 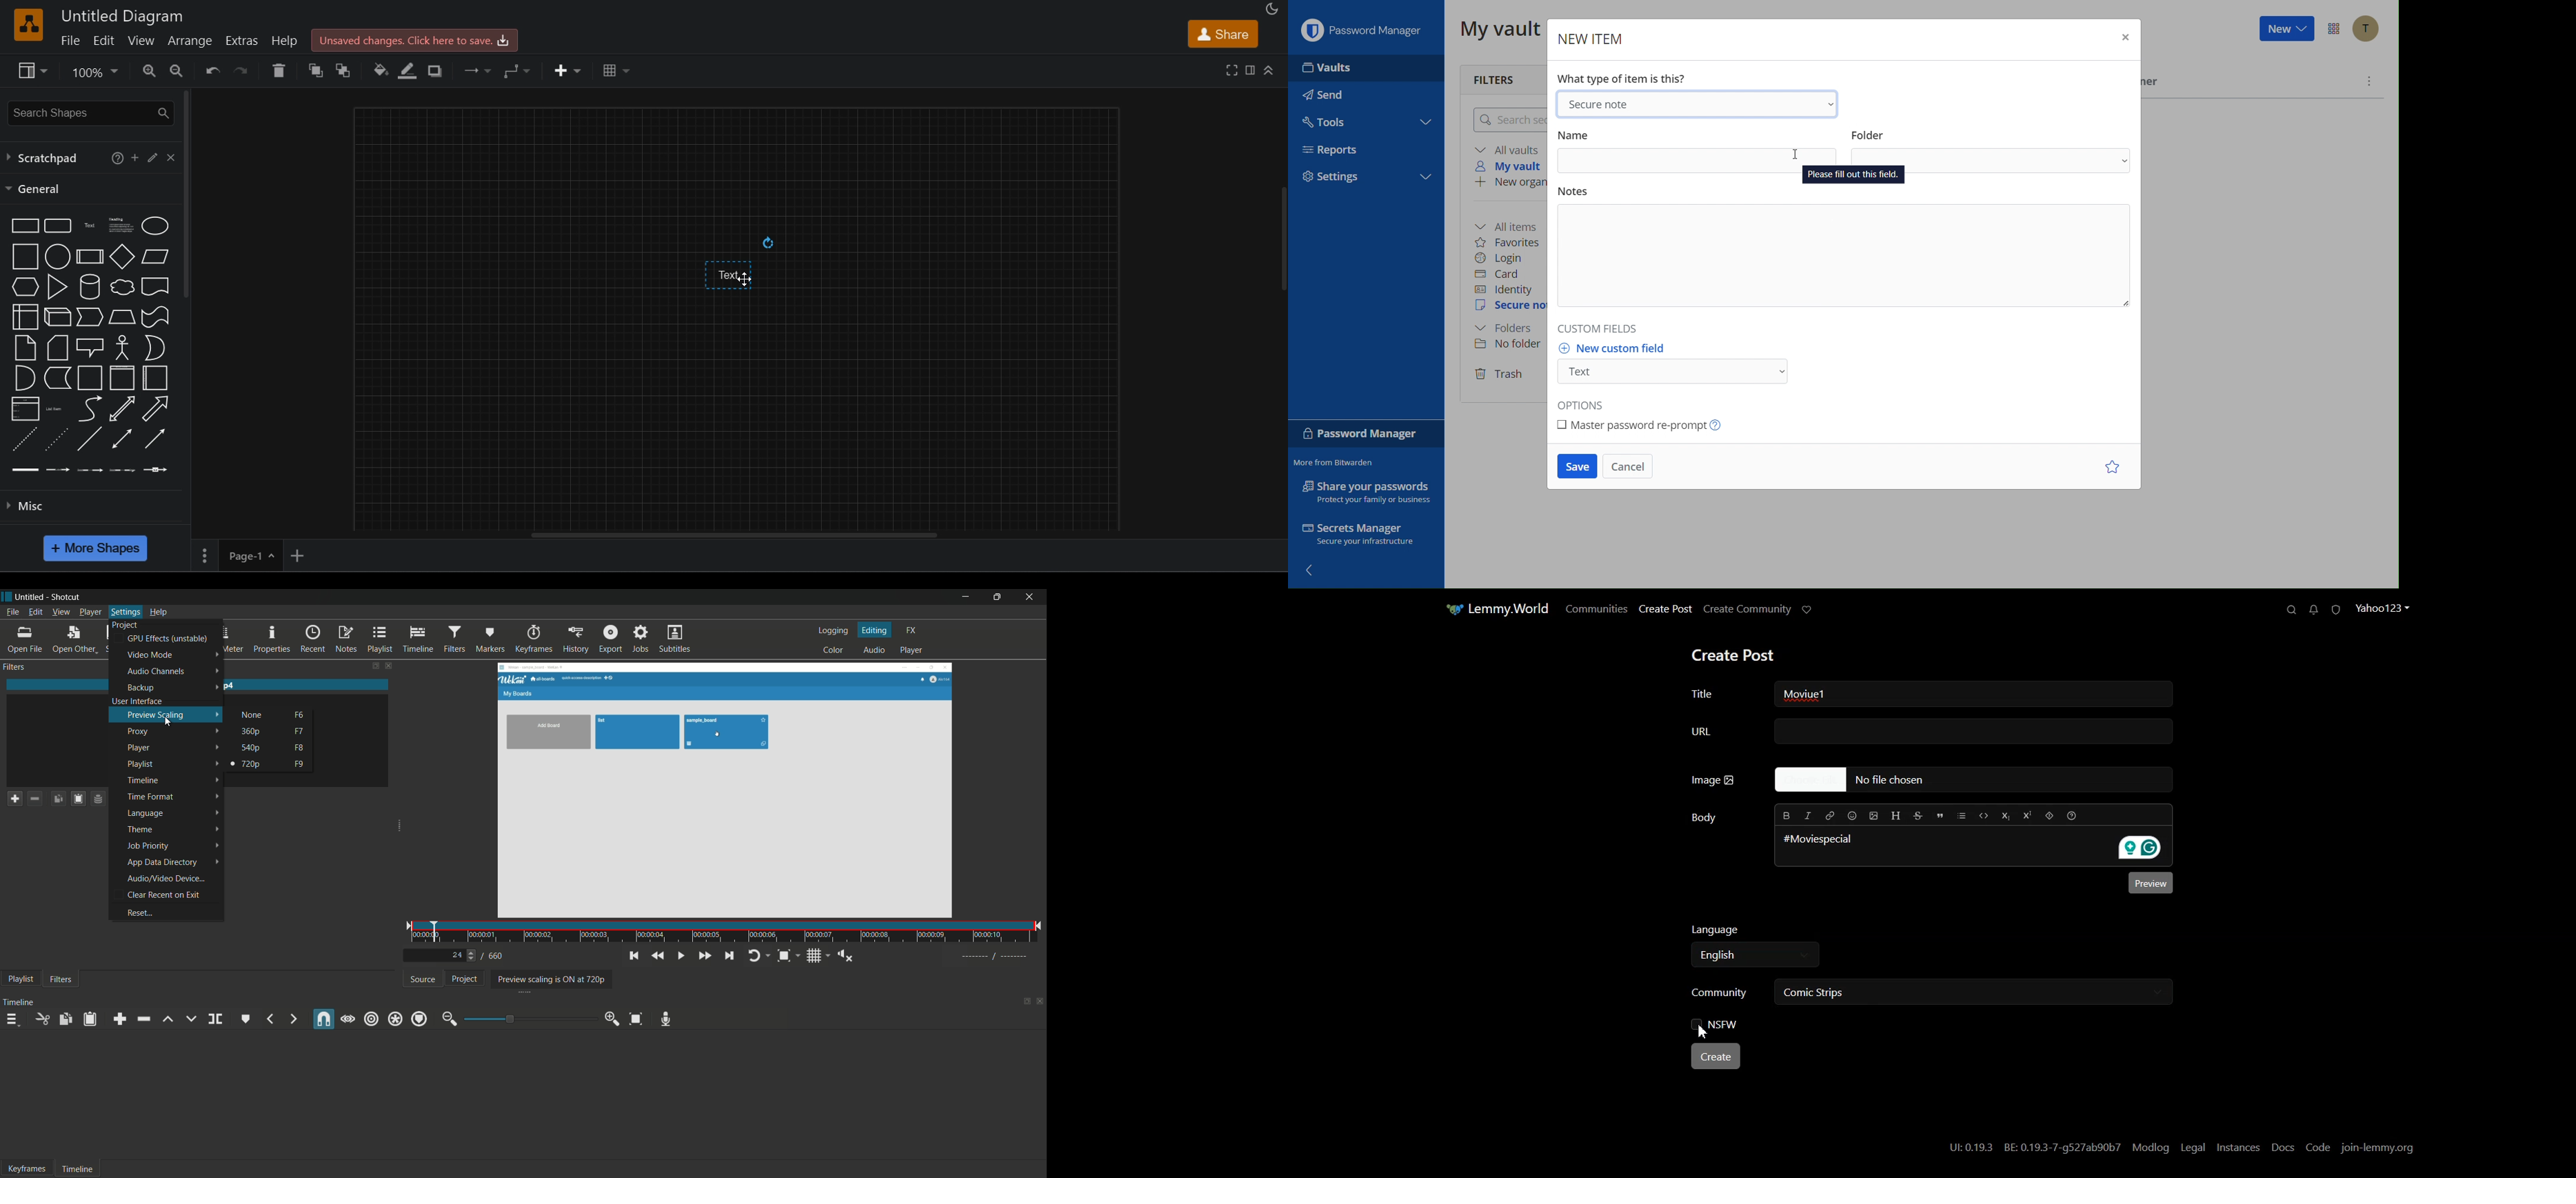 What do you see at coordinates (99, 800) in the screenshot?
I see `save filter set` at bounding box center [99, 800].